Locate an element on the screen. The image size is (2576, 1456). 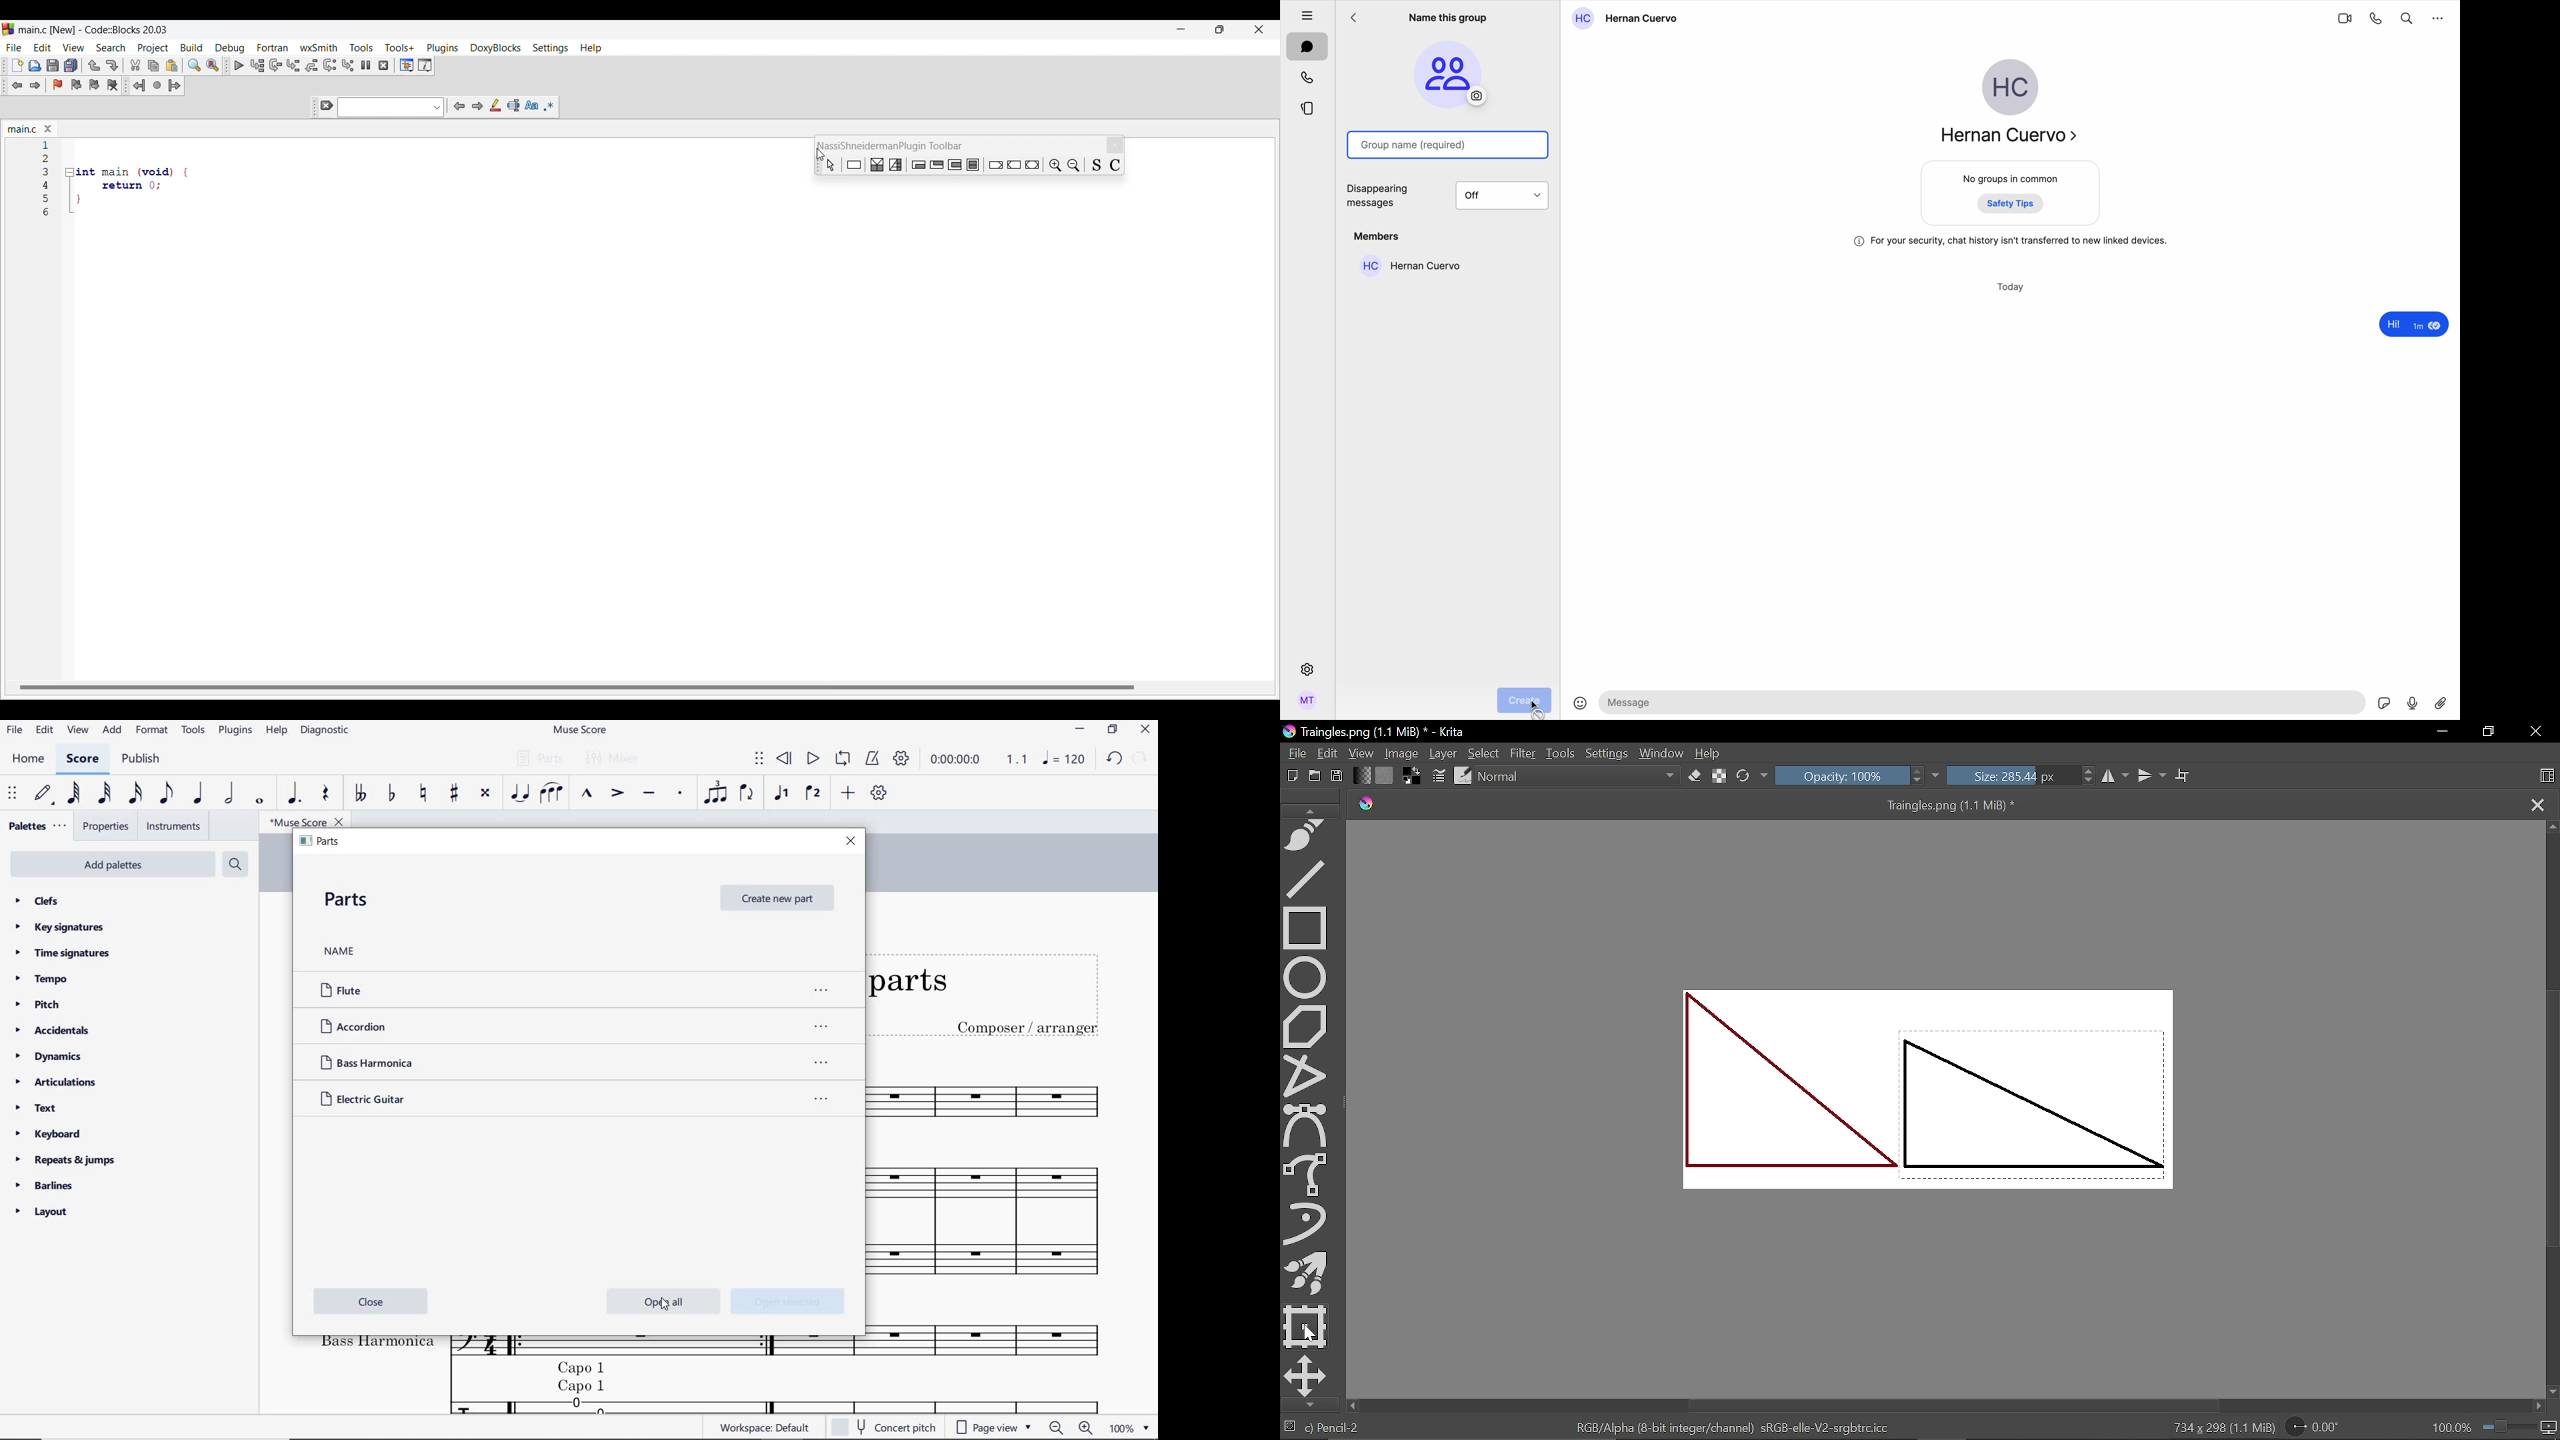
Polygon tool is located at coordinates (1308, 1024).